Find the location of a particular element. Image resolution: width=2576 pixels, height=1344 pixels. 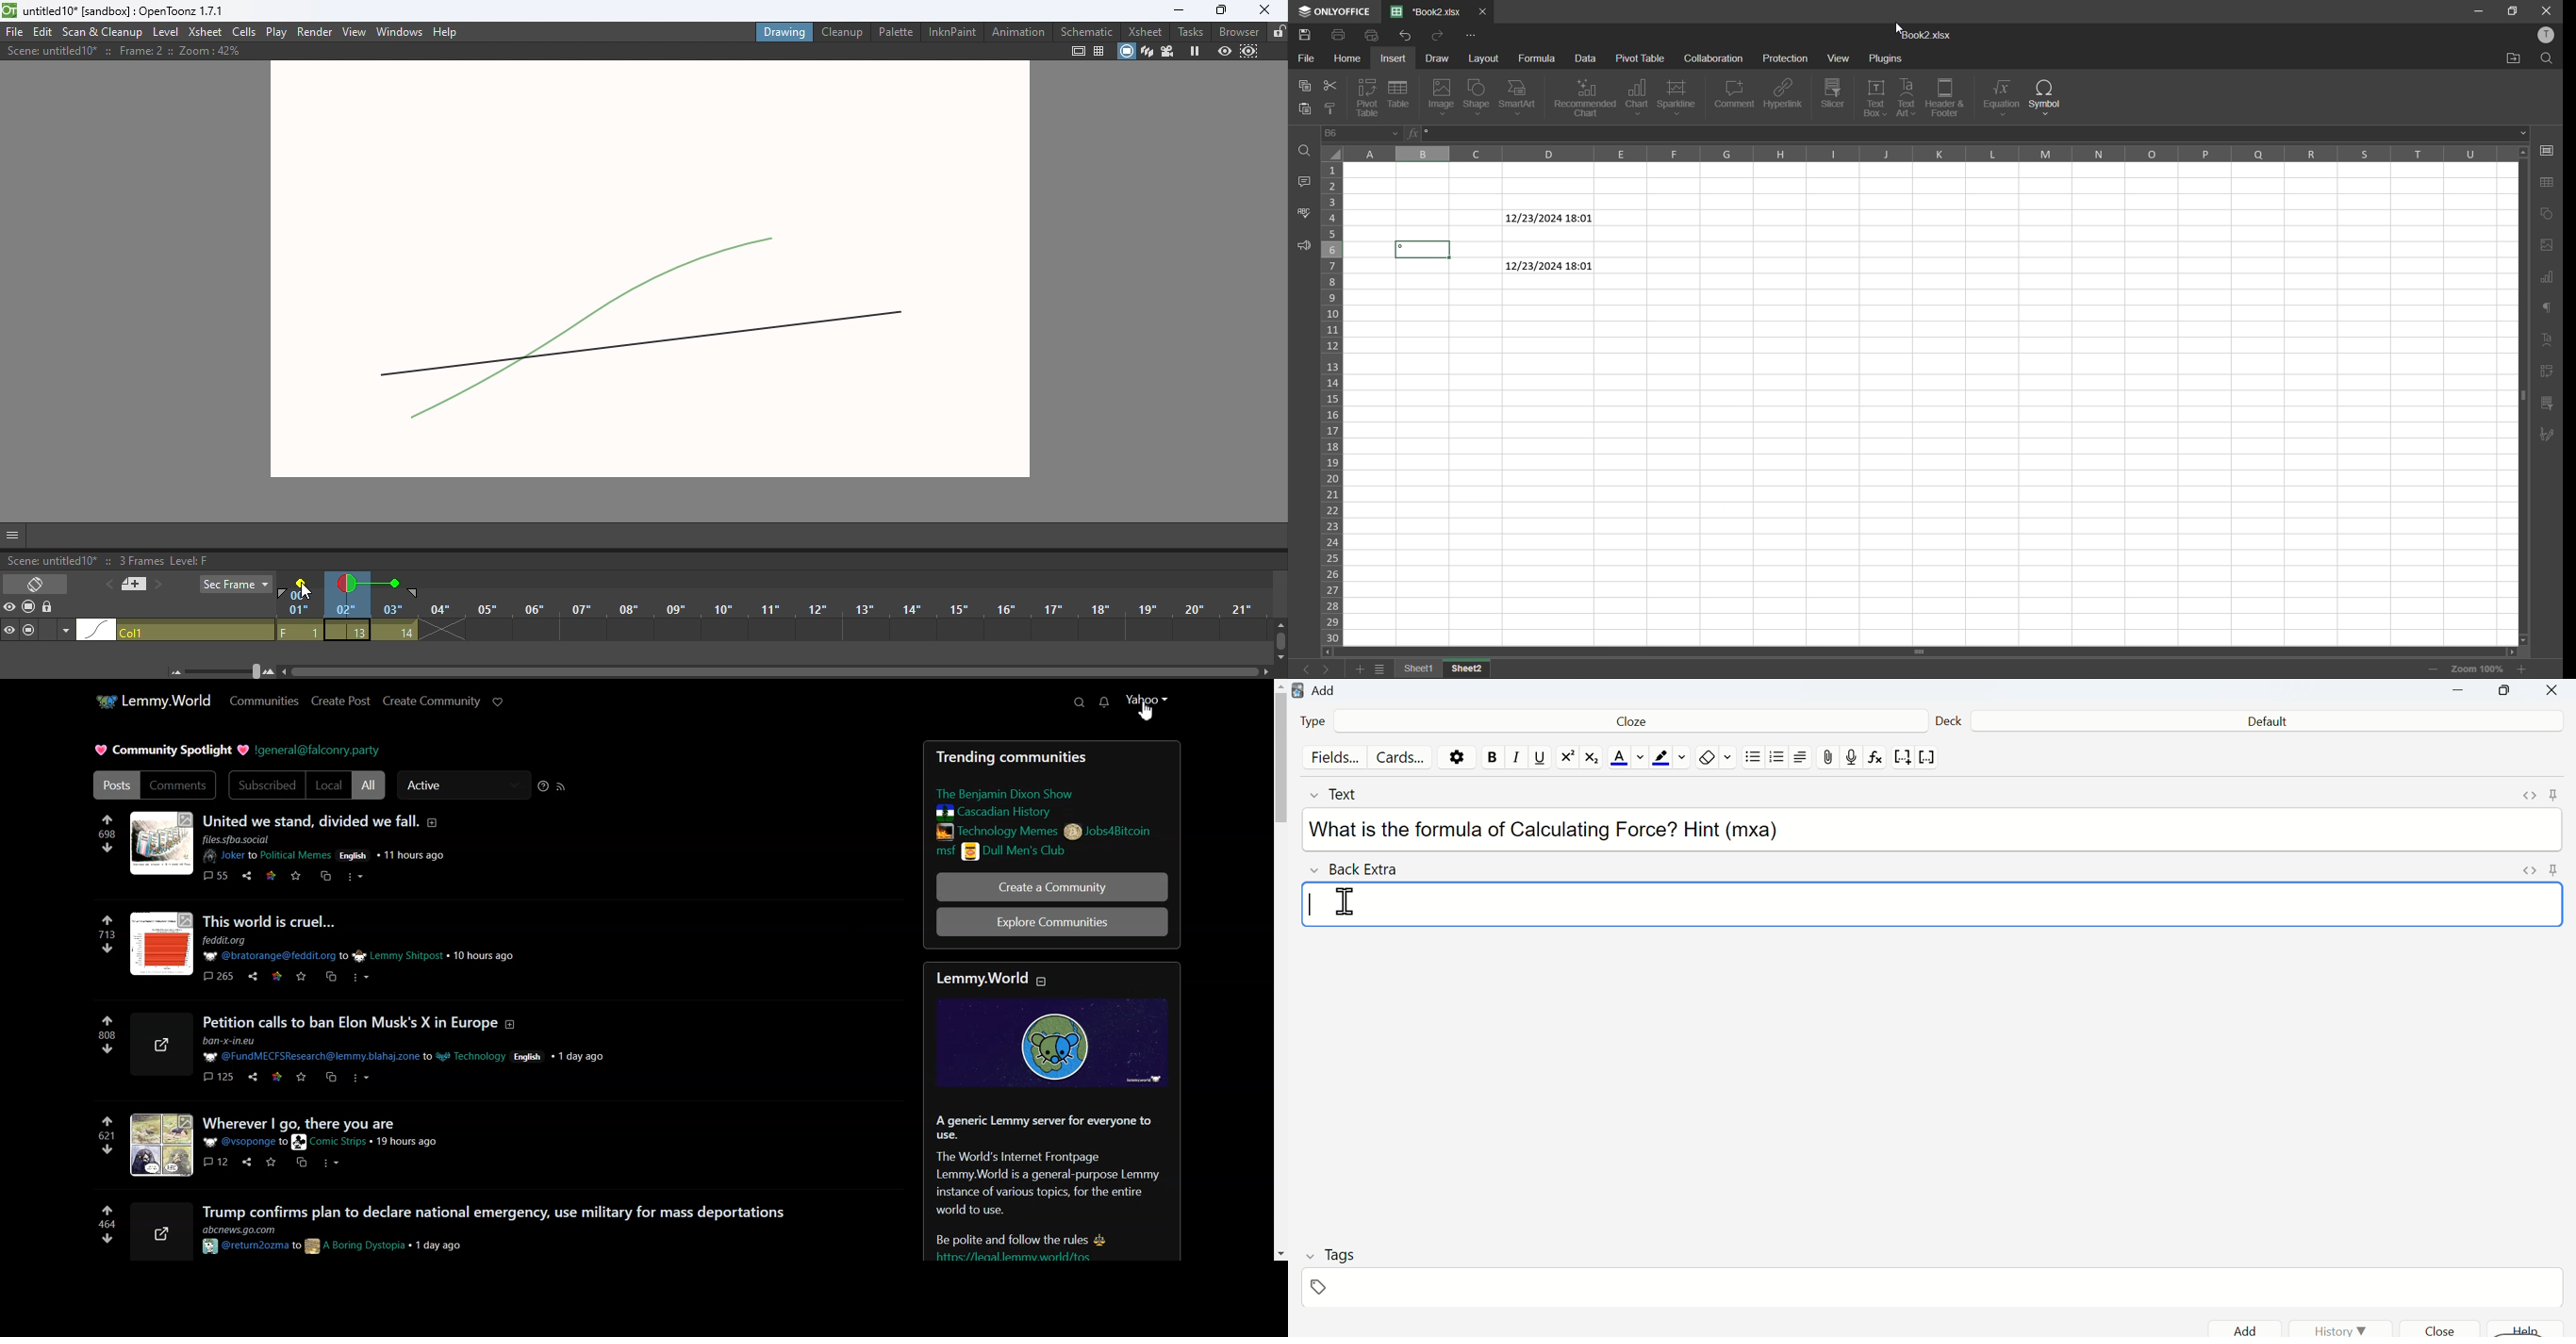

image is located at coordinates (1442, 98).